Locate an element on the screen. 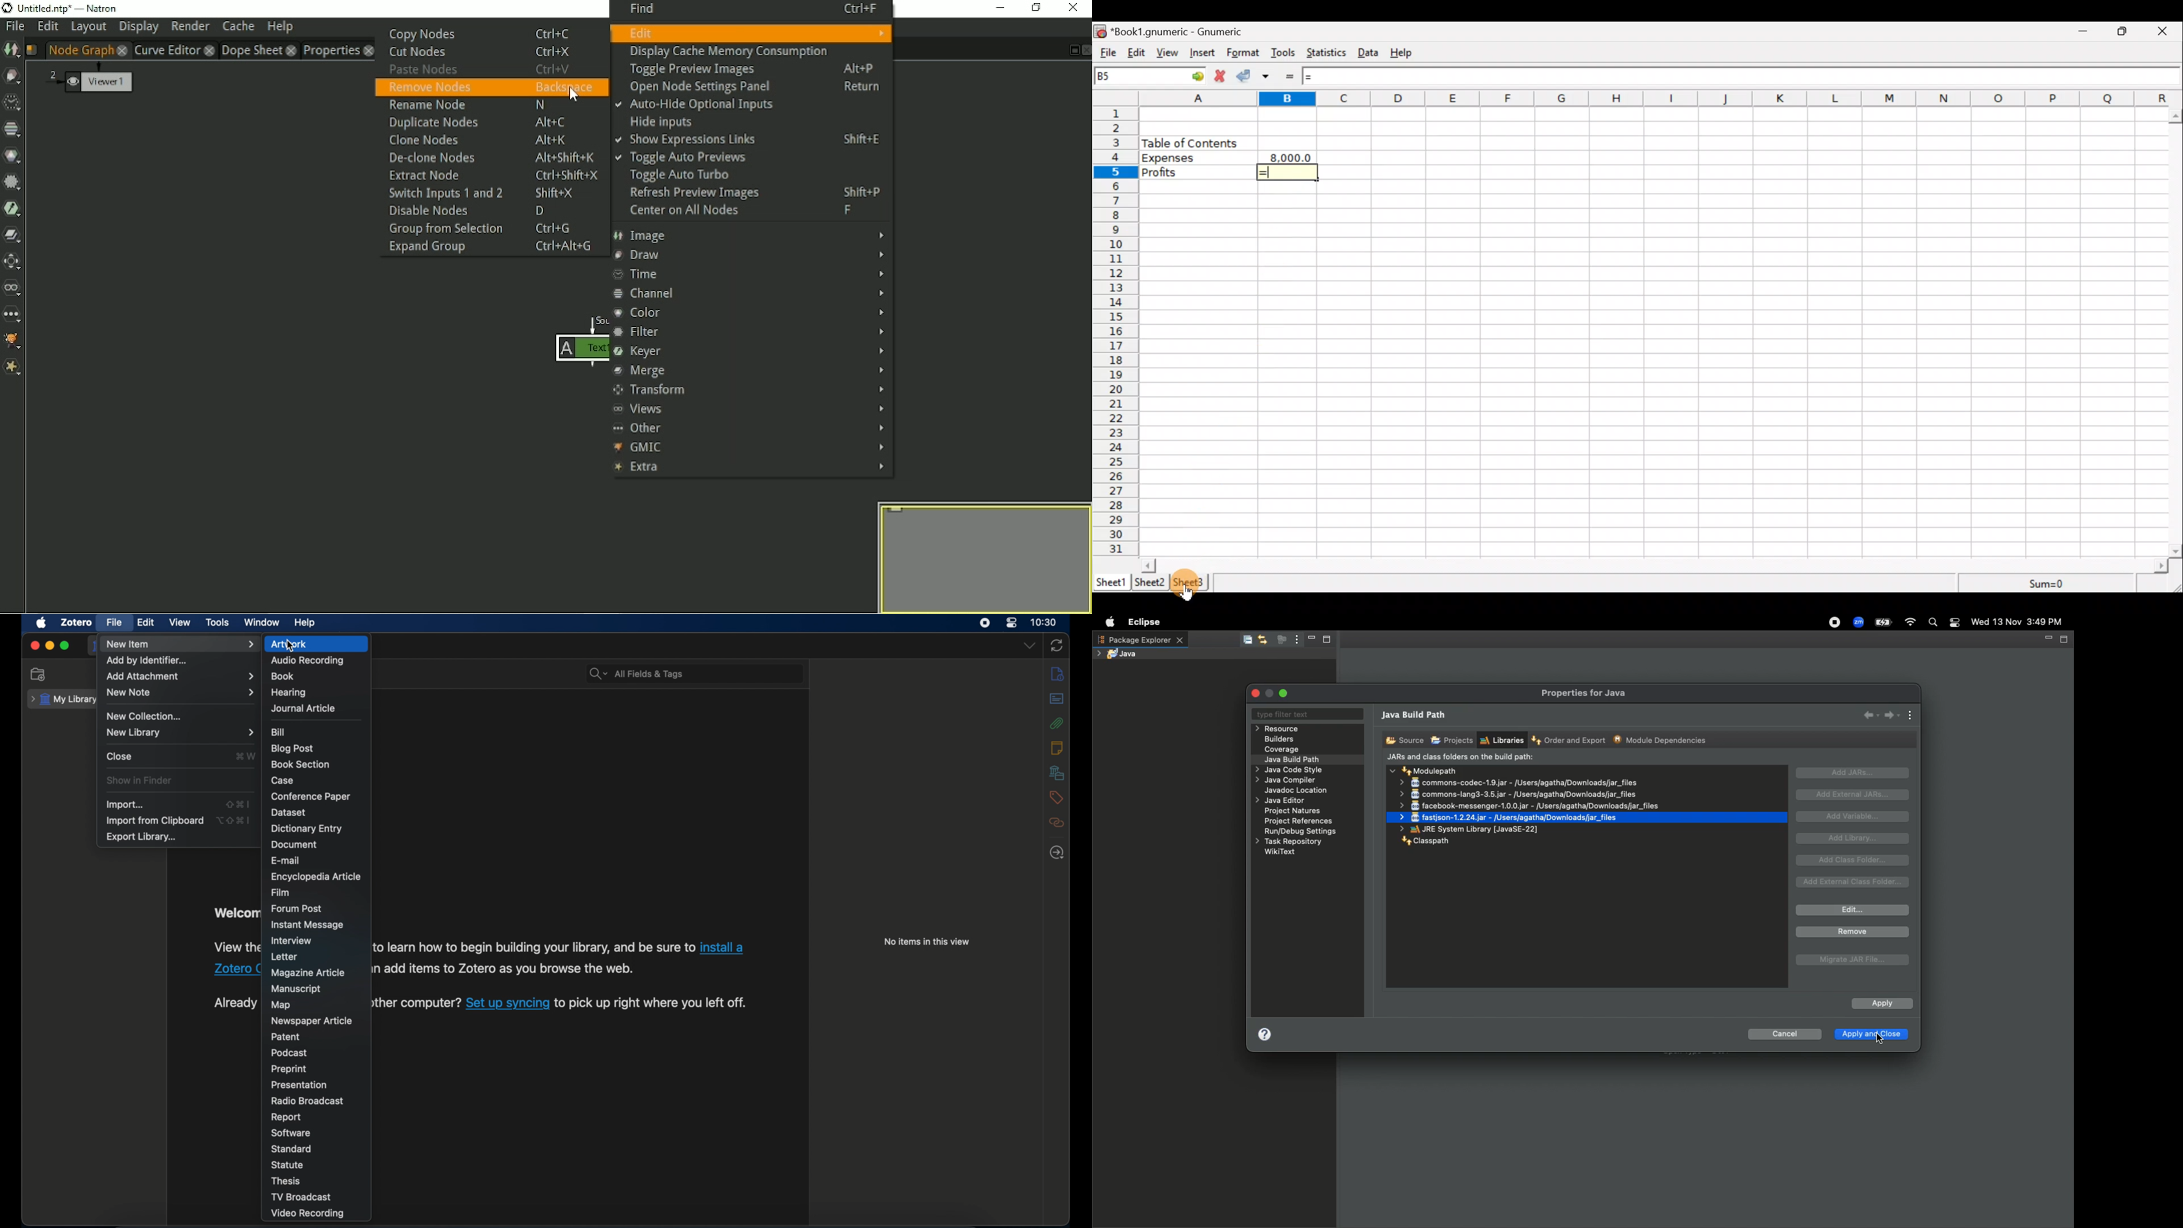 Image resolution: width=2184 pixels, height=1232 pixels. import is located at coordinates (125, 804).